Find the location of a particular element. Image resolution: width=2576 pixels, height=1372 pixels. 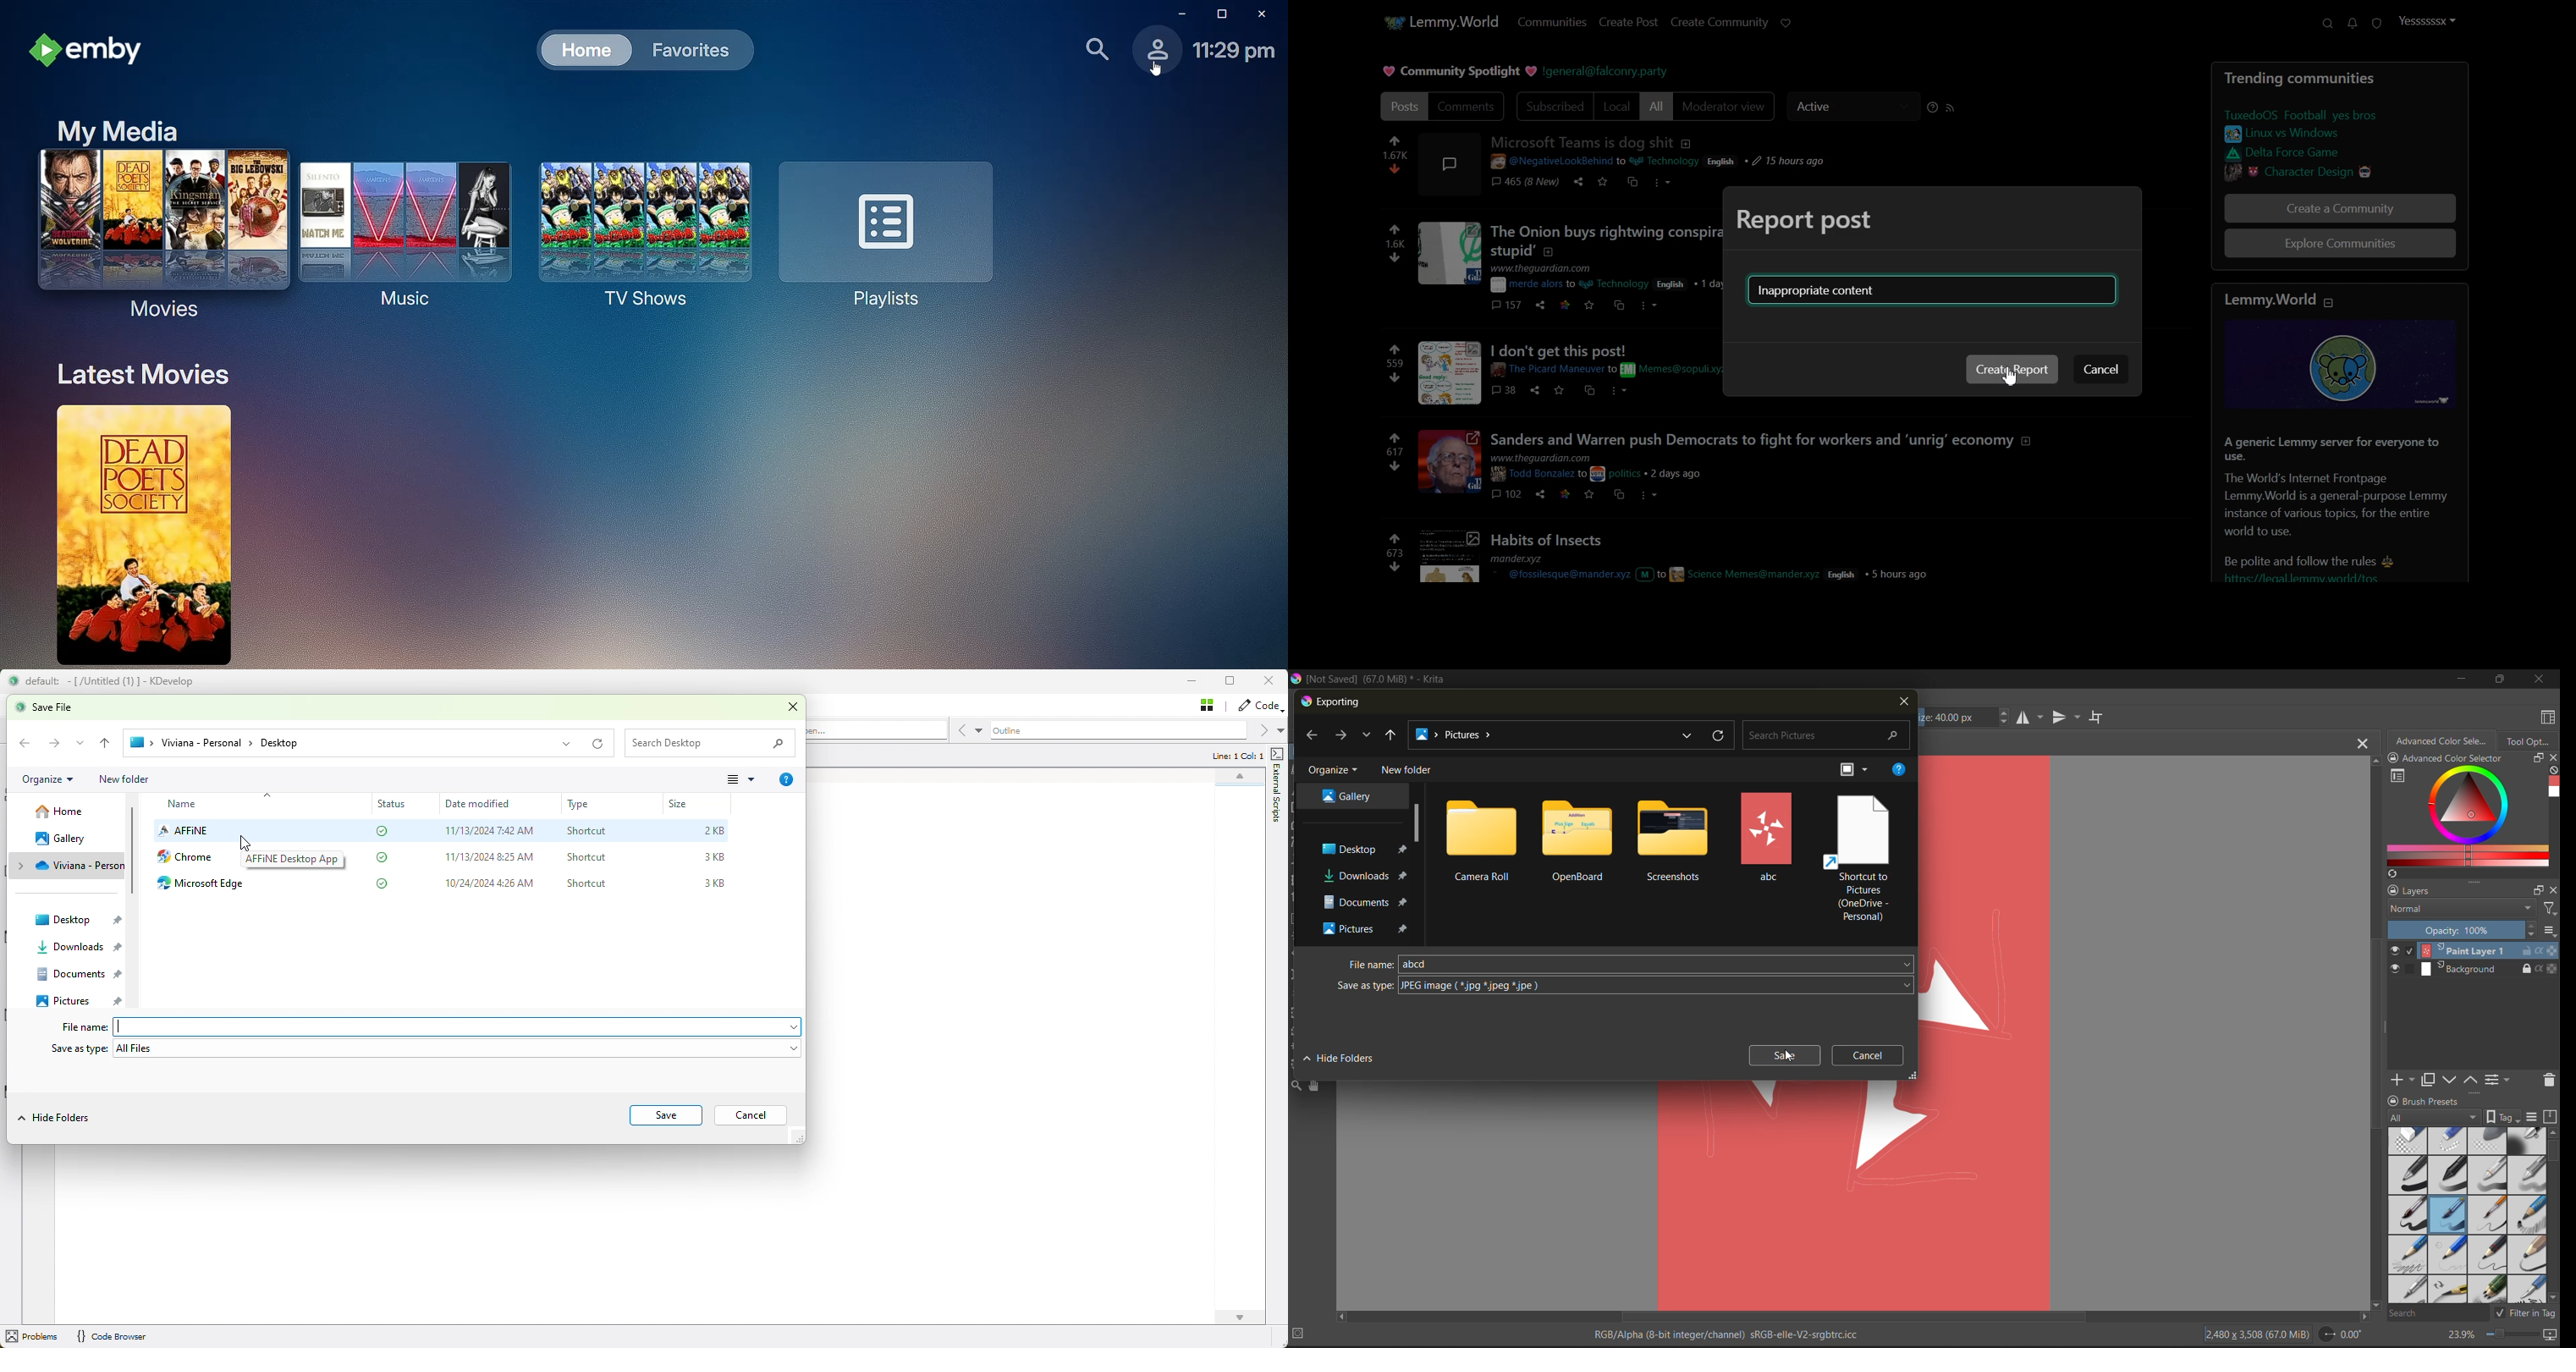

like is located at coordinates (1395, 349).